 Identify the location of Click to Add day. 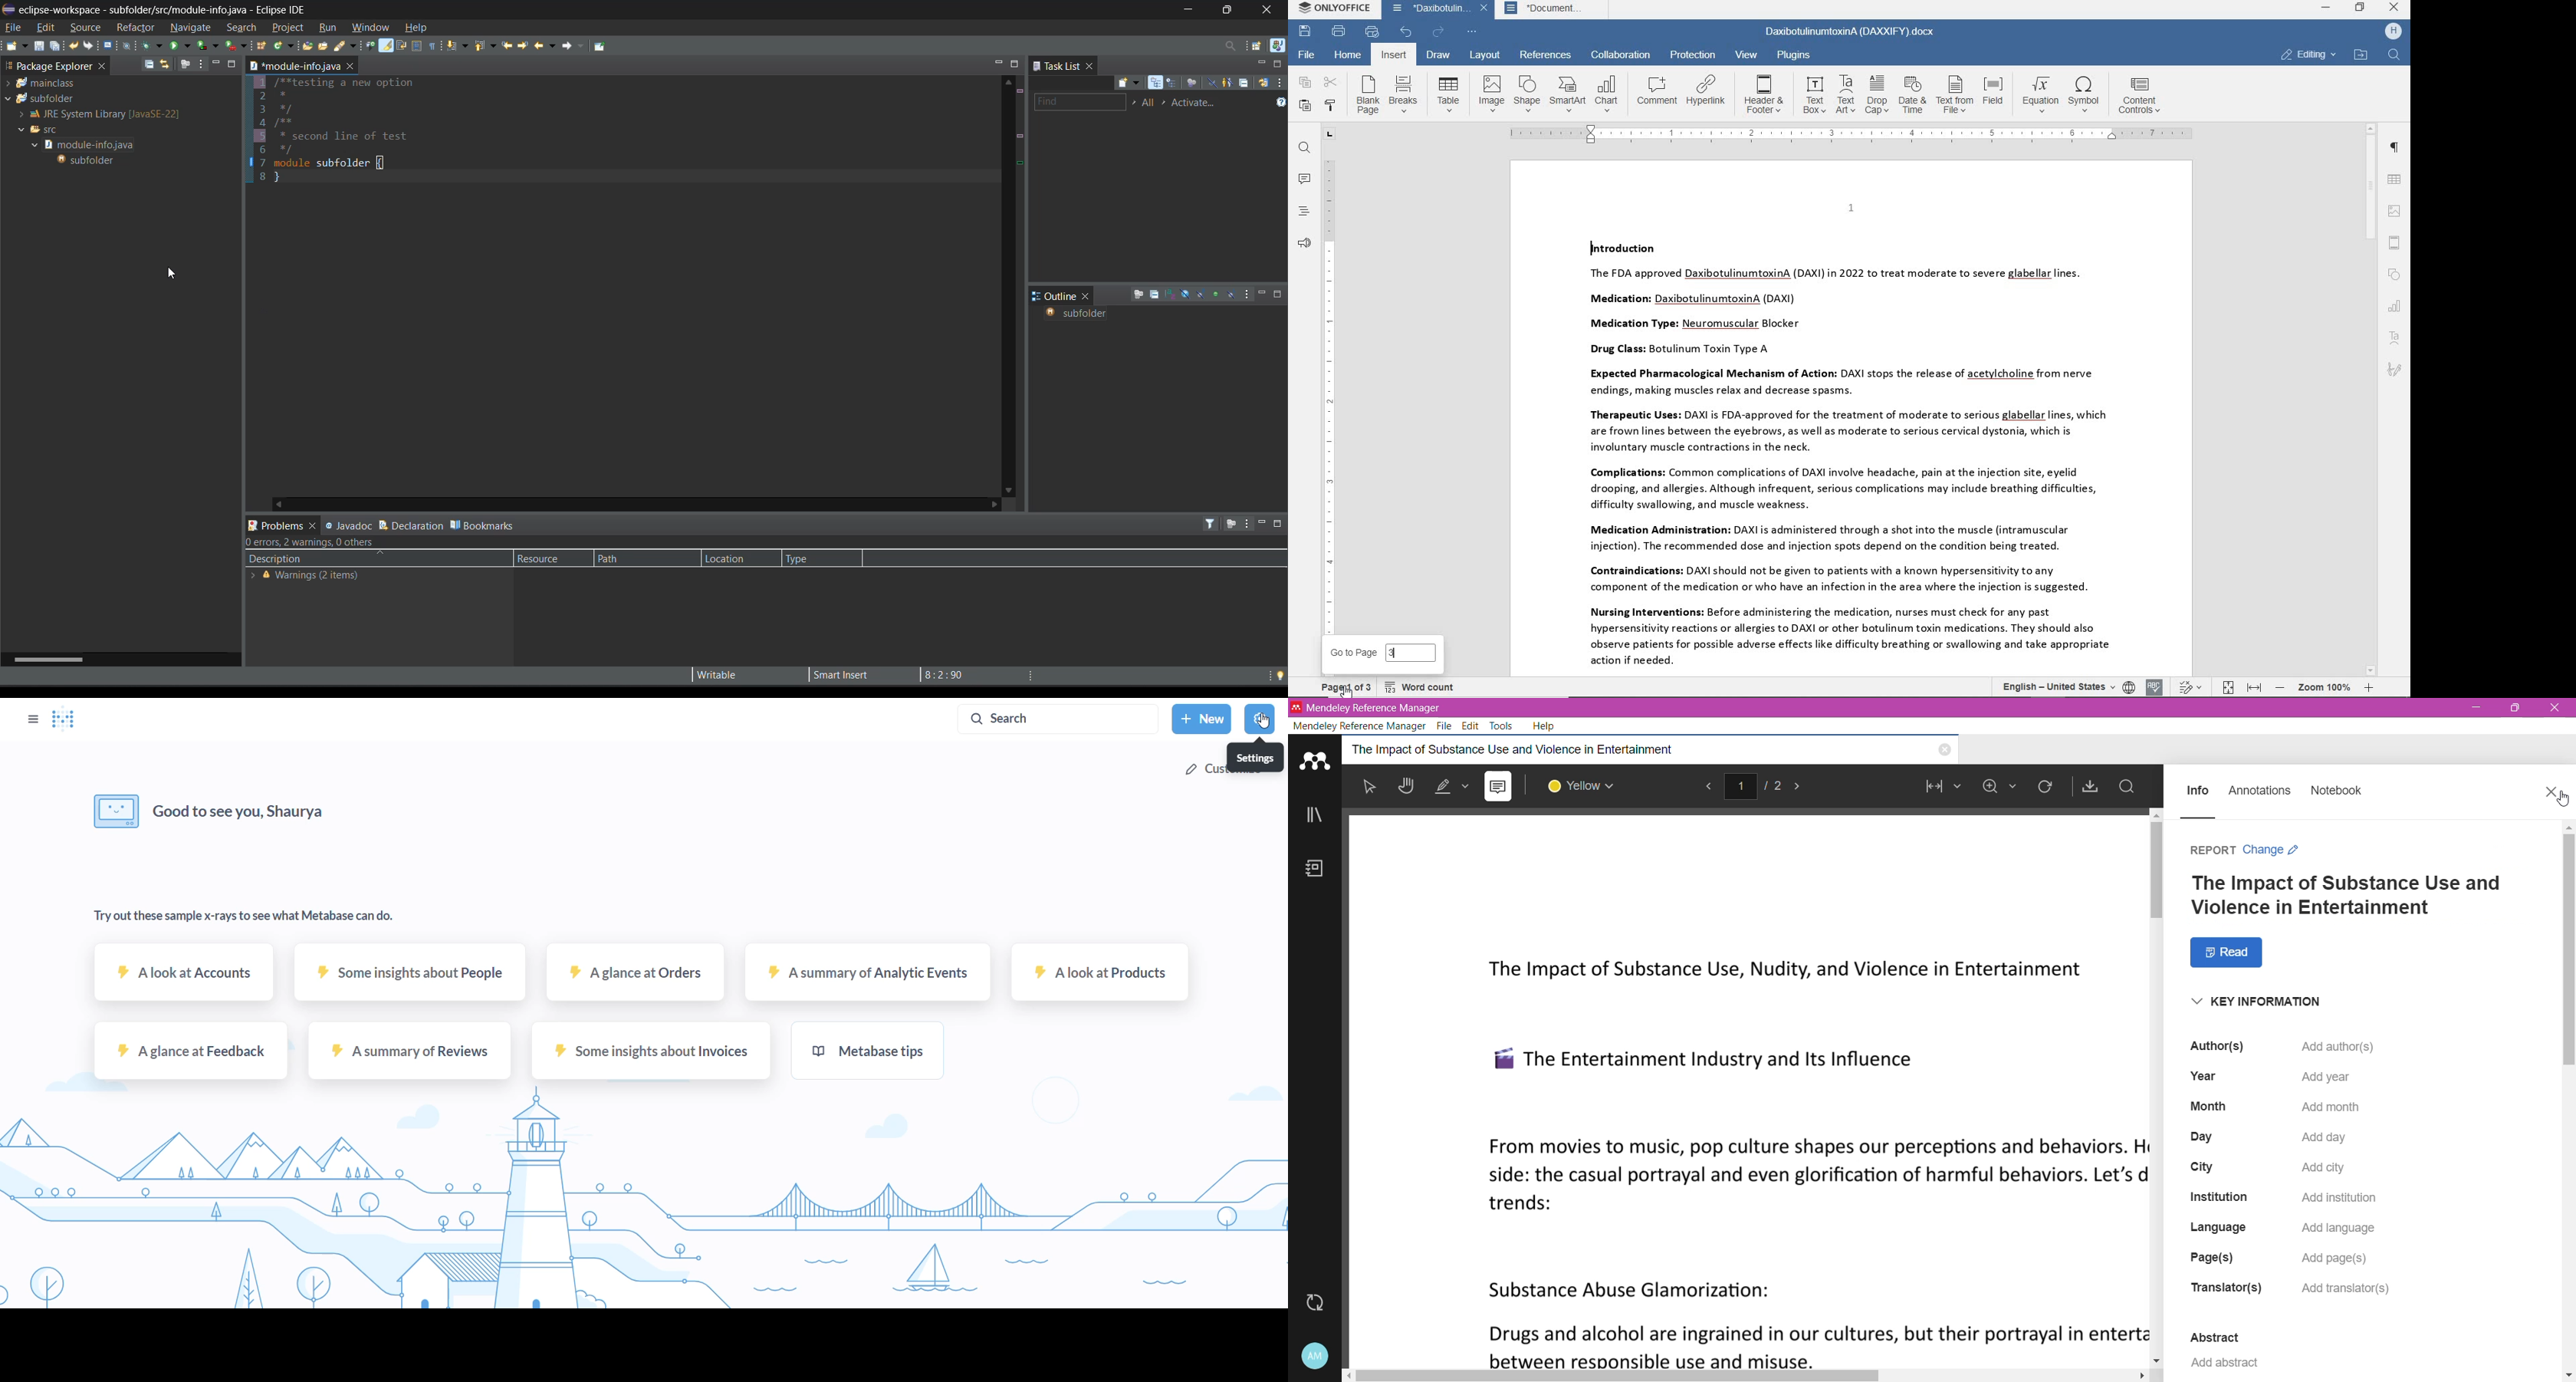
(2322, 1141).